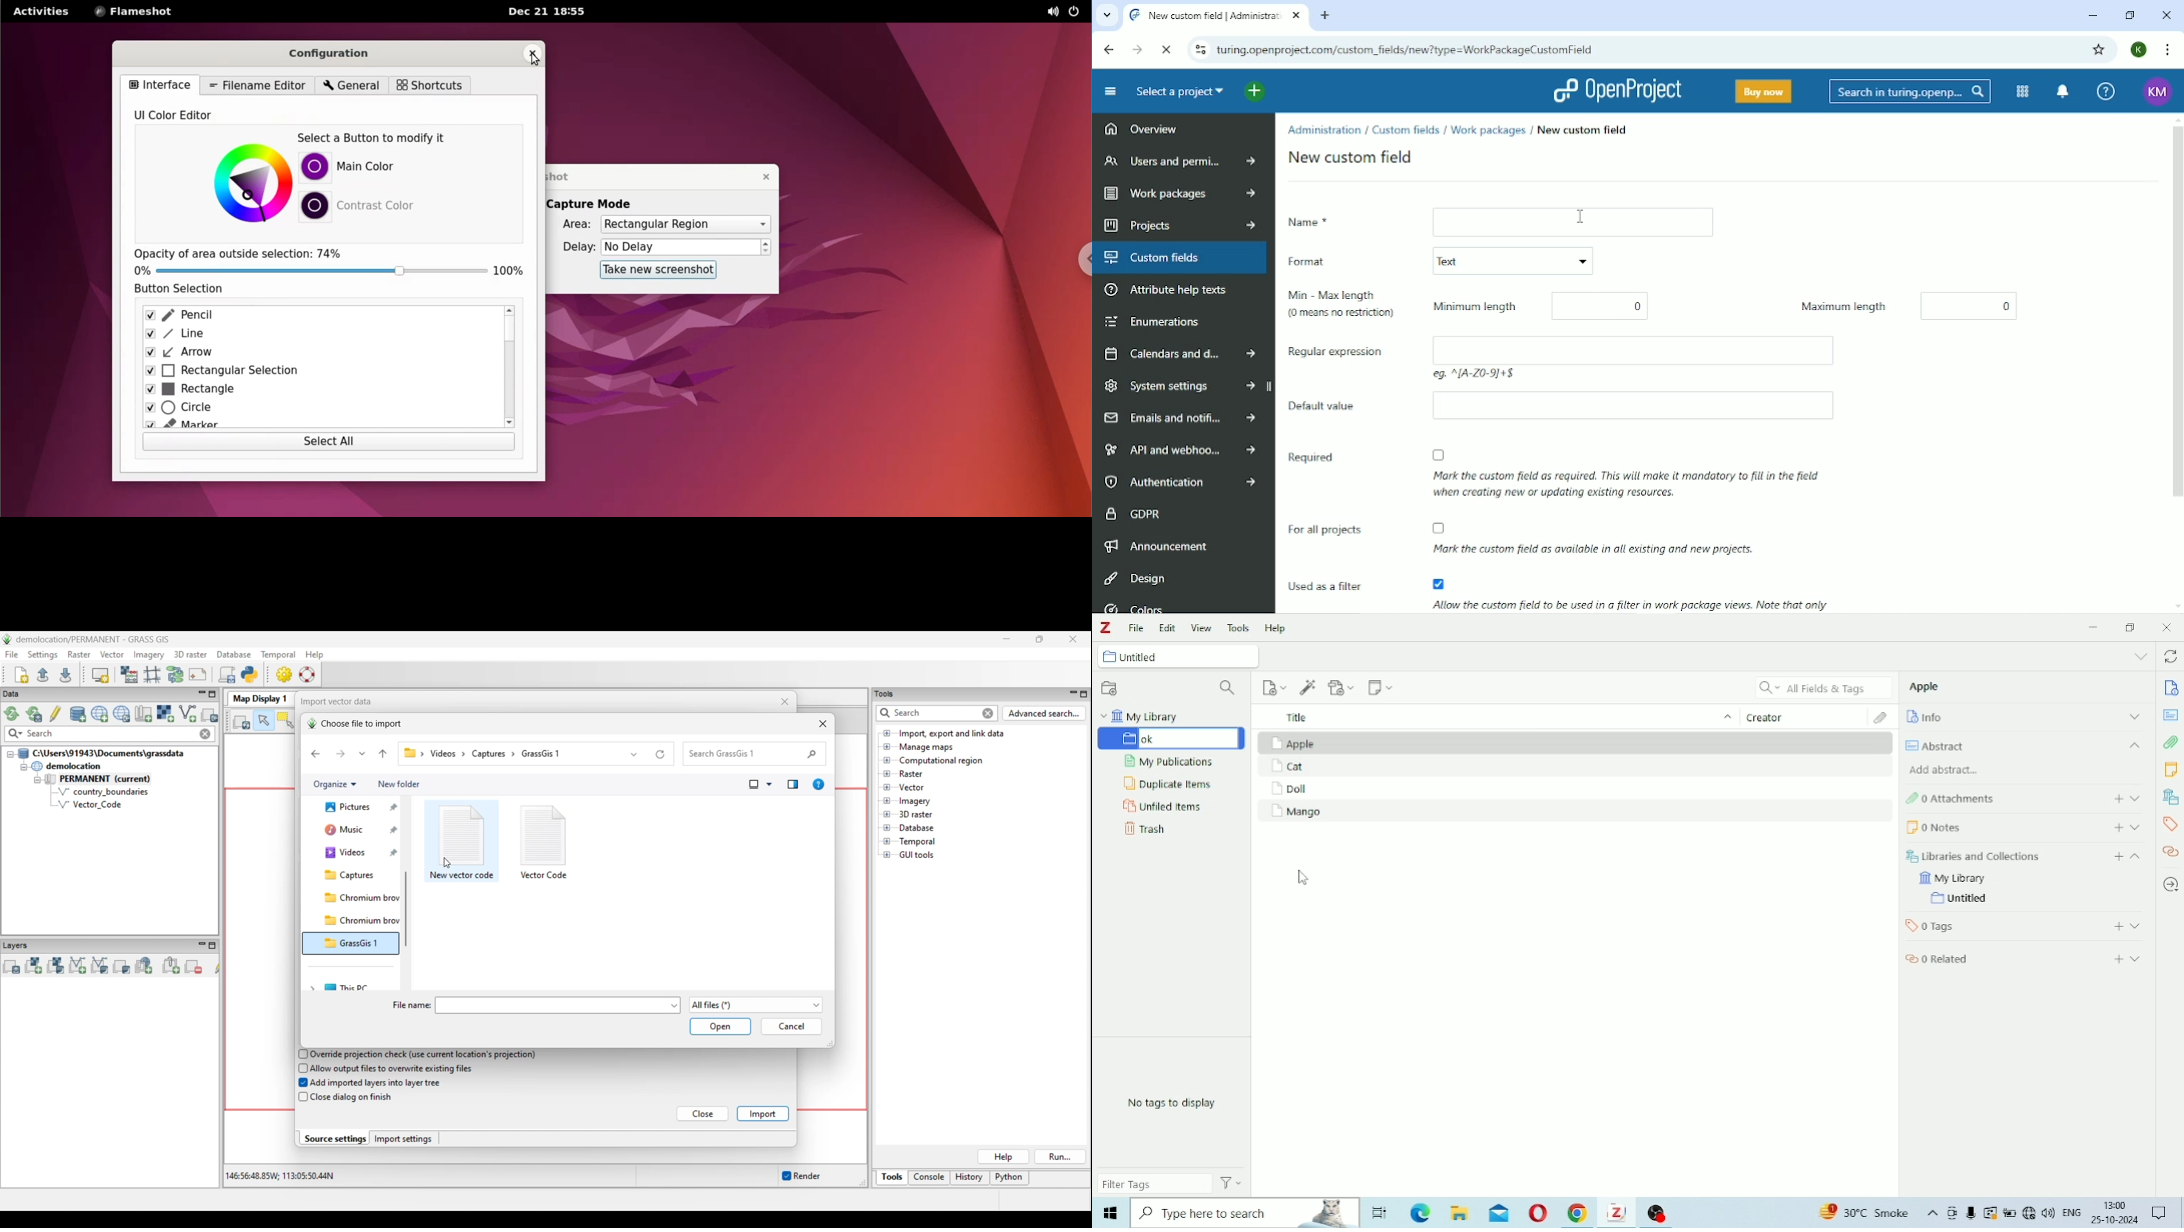  I want to click on 0%, so click(138, 271).